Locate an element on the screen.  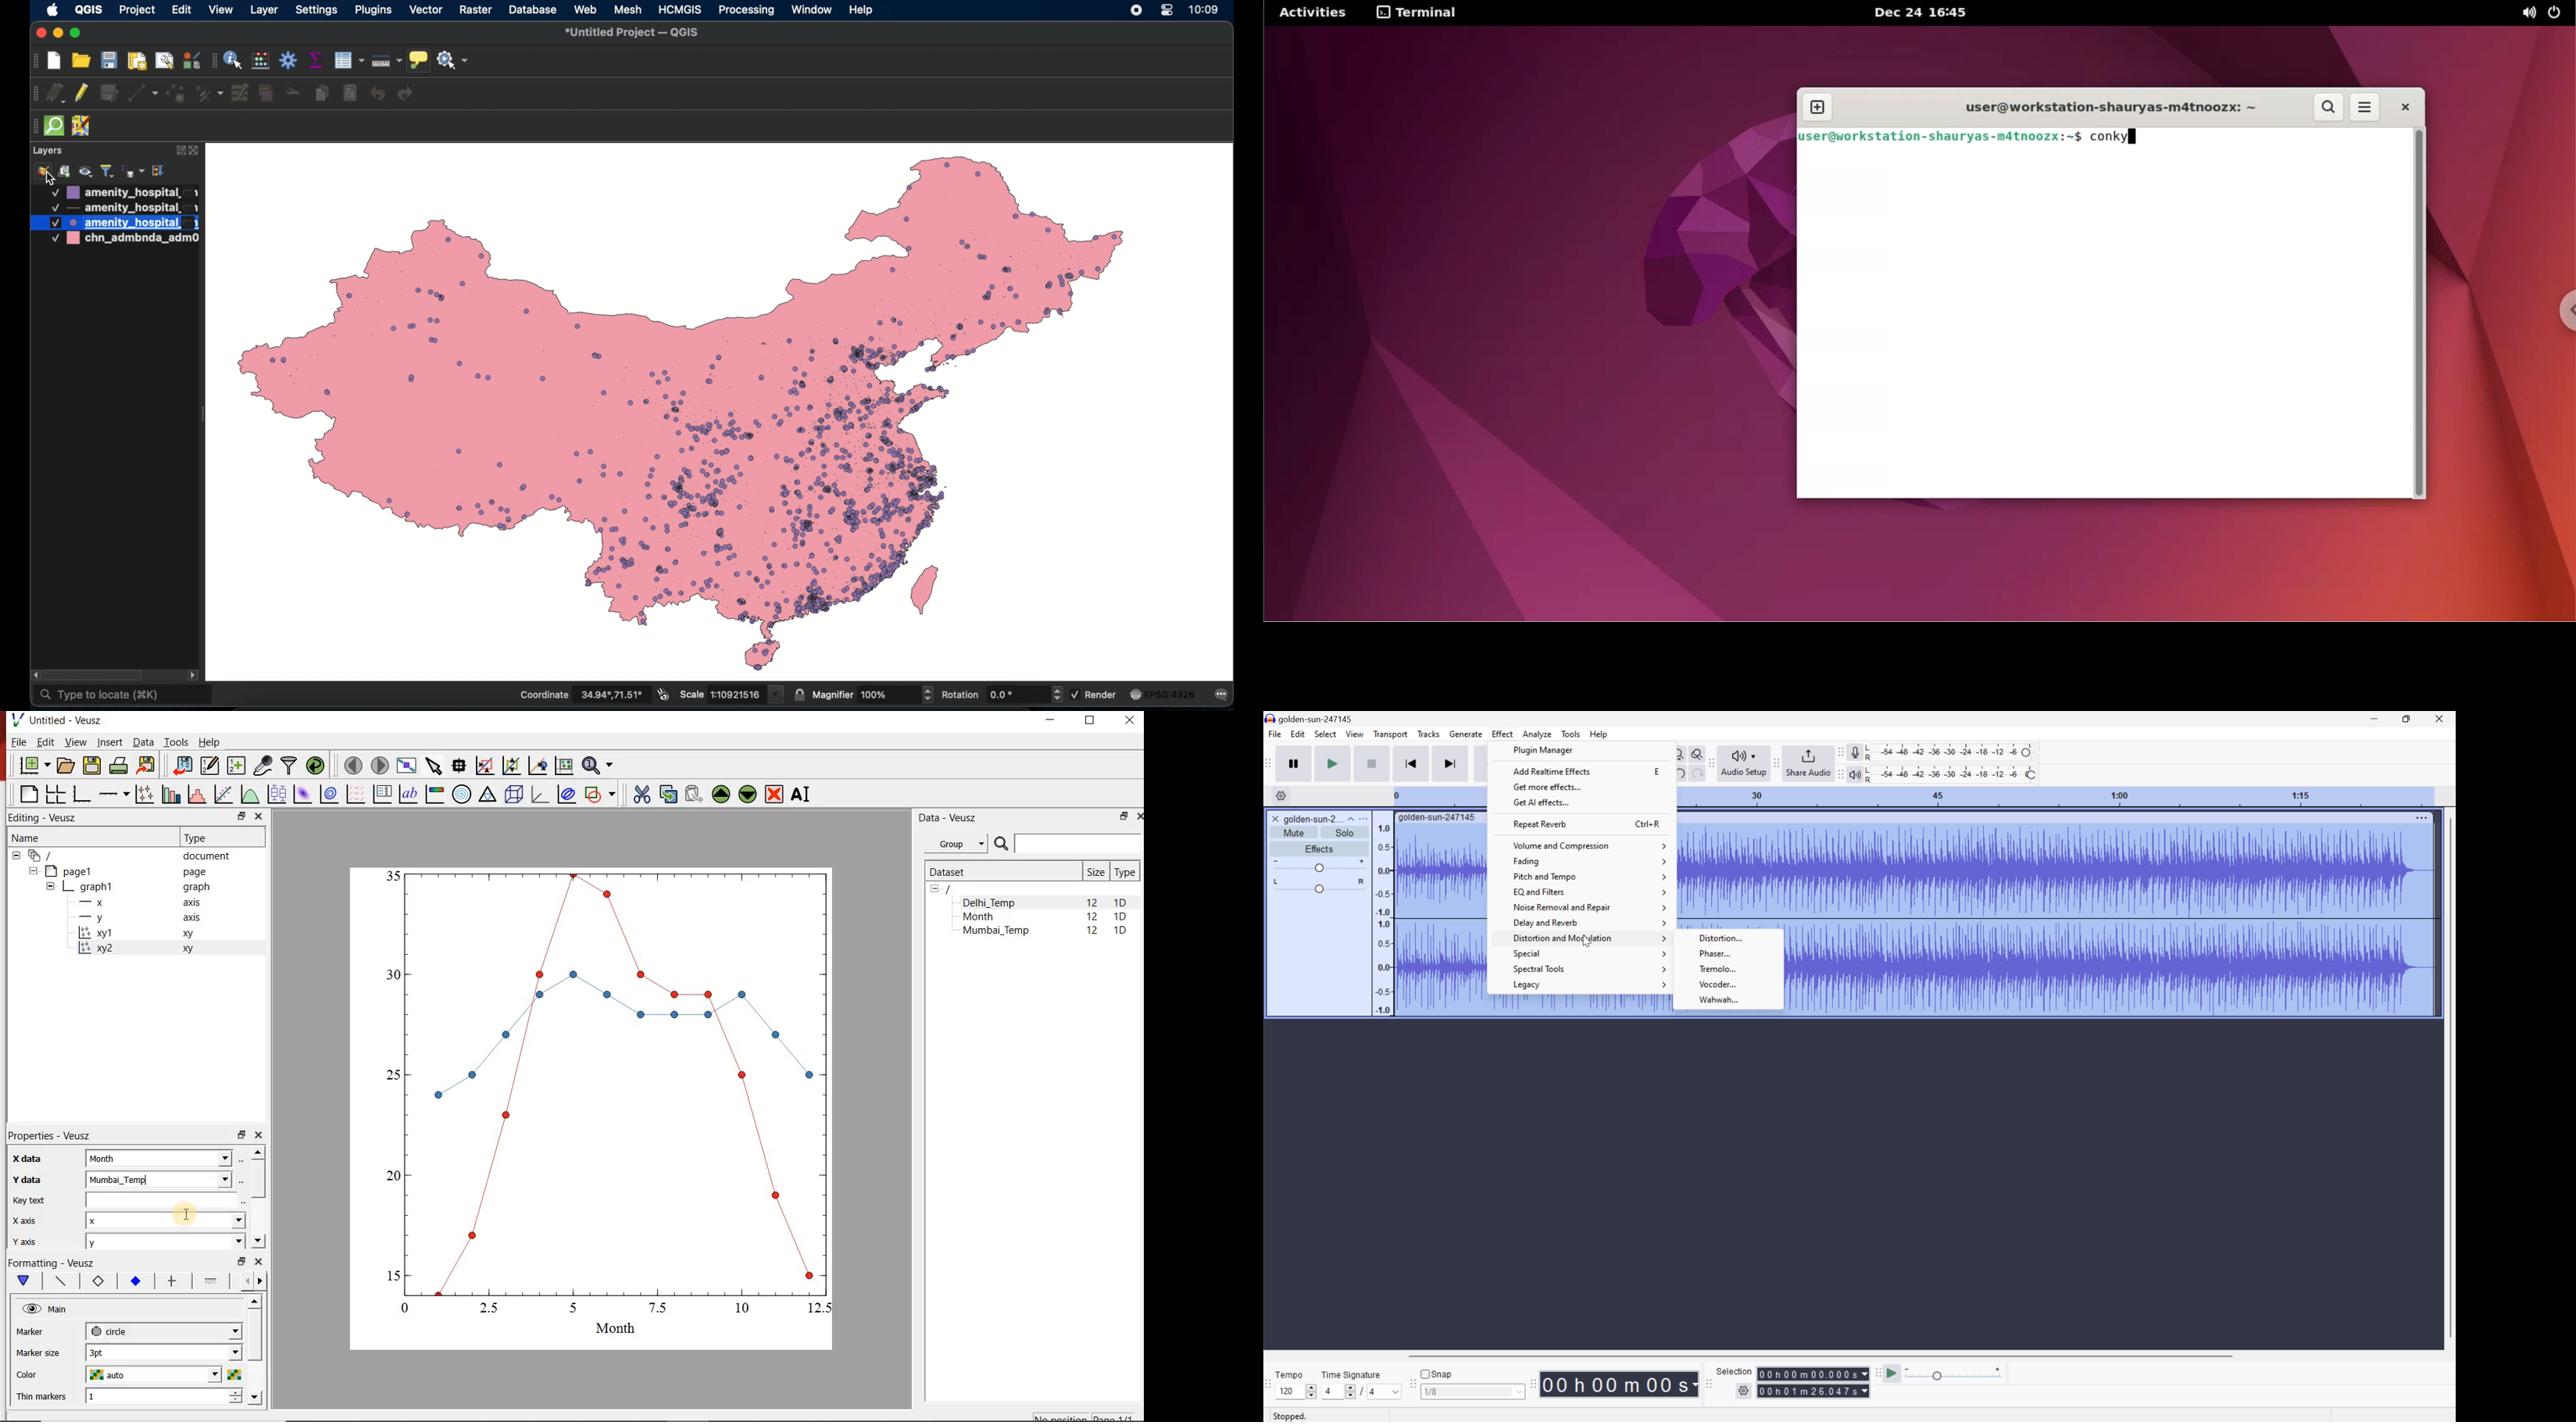
current edits is located at coordinates (55, 92).